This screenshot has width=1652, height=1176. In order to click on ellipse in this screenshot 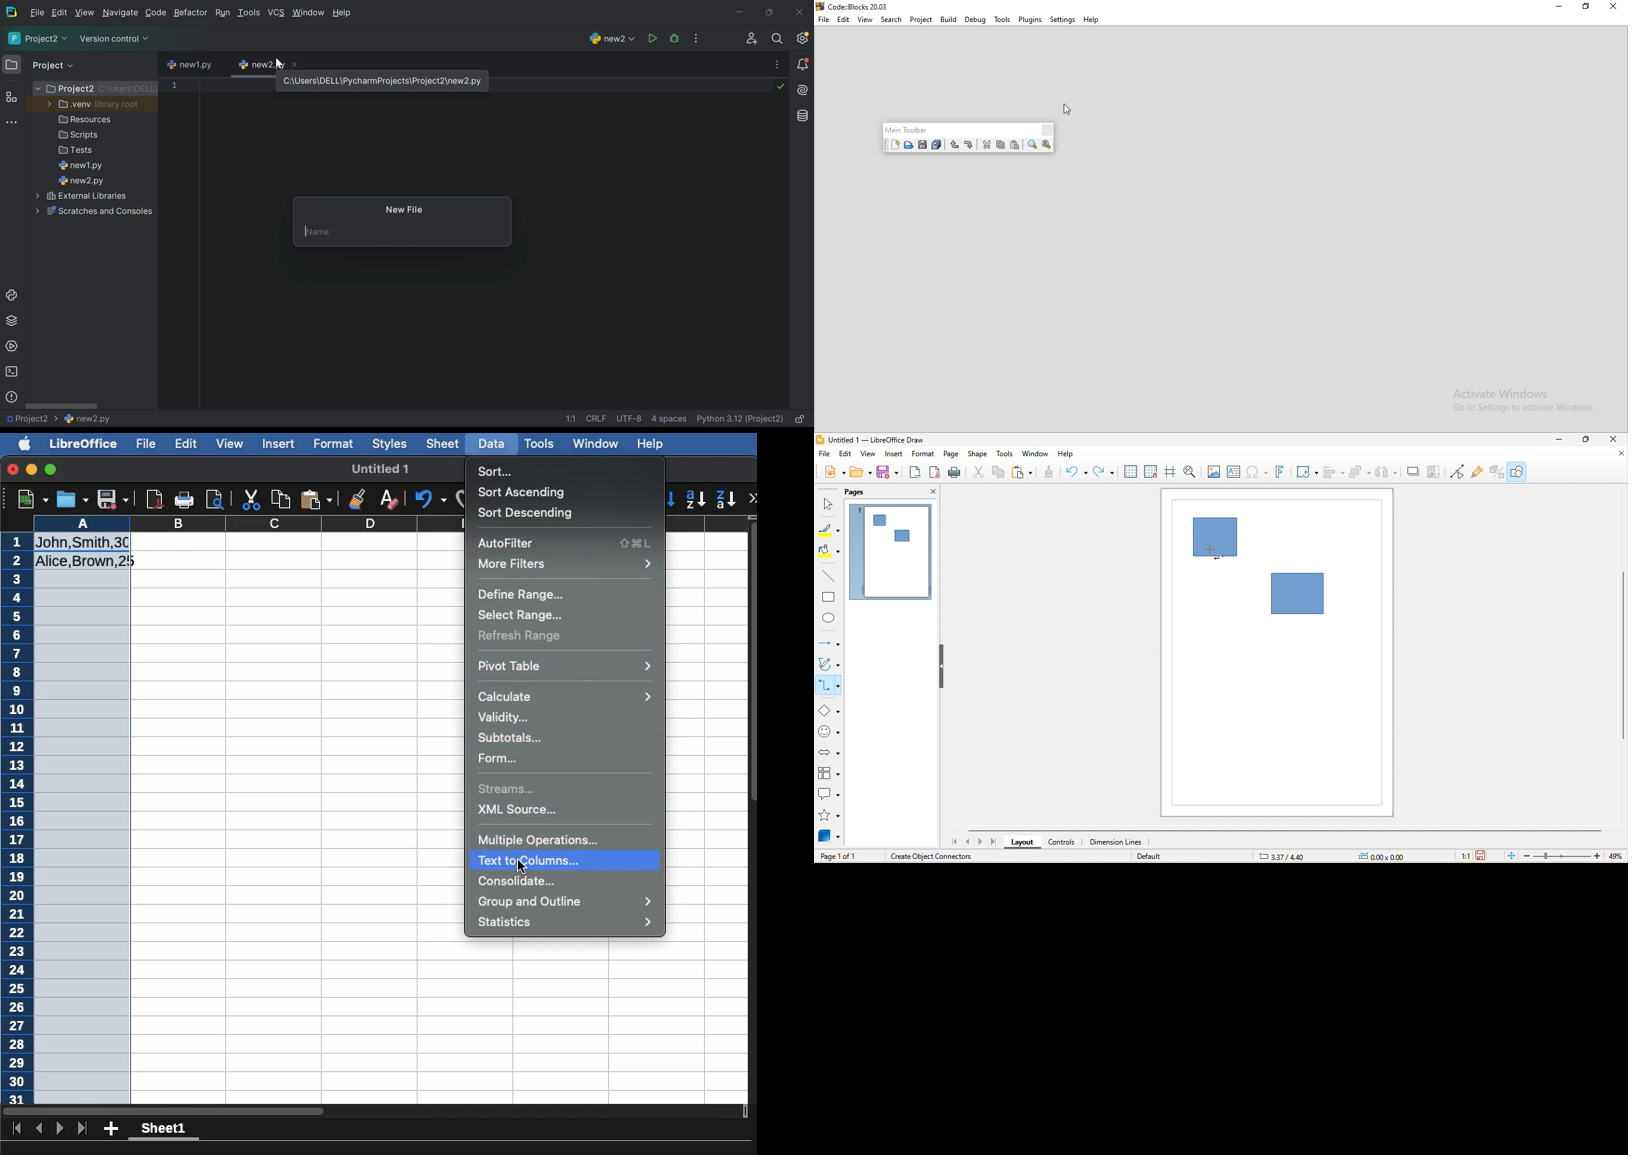, I will do `click(828, 618)`.